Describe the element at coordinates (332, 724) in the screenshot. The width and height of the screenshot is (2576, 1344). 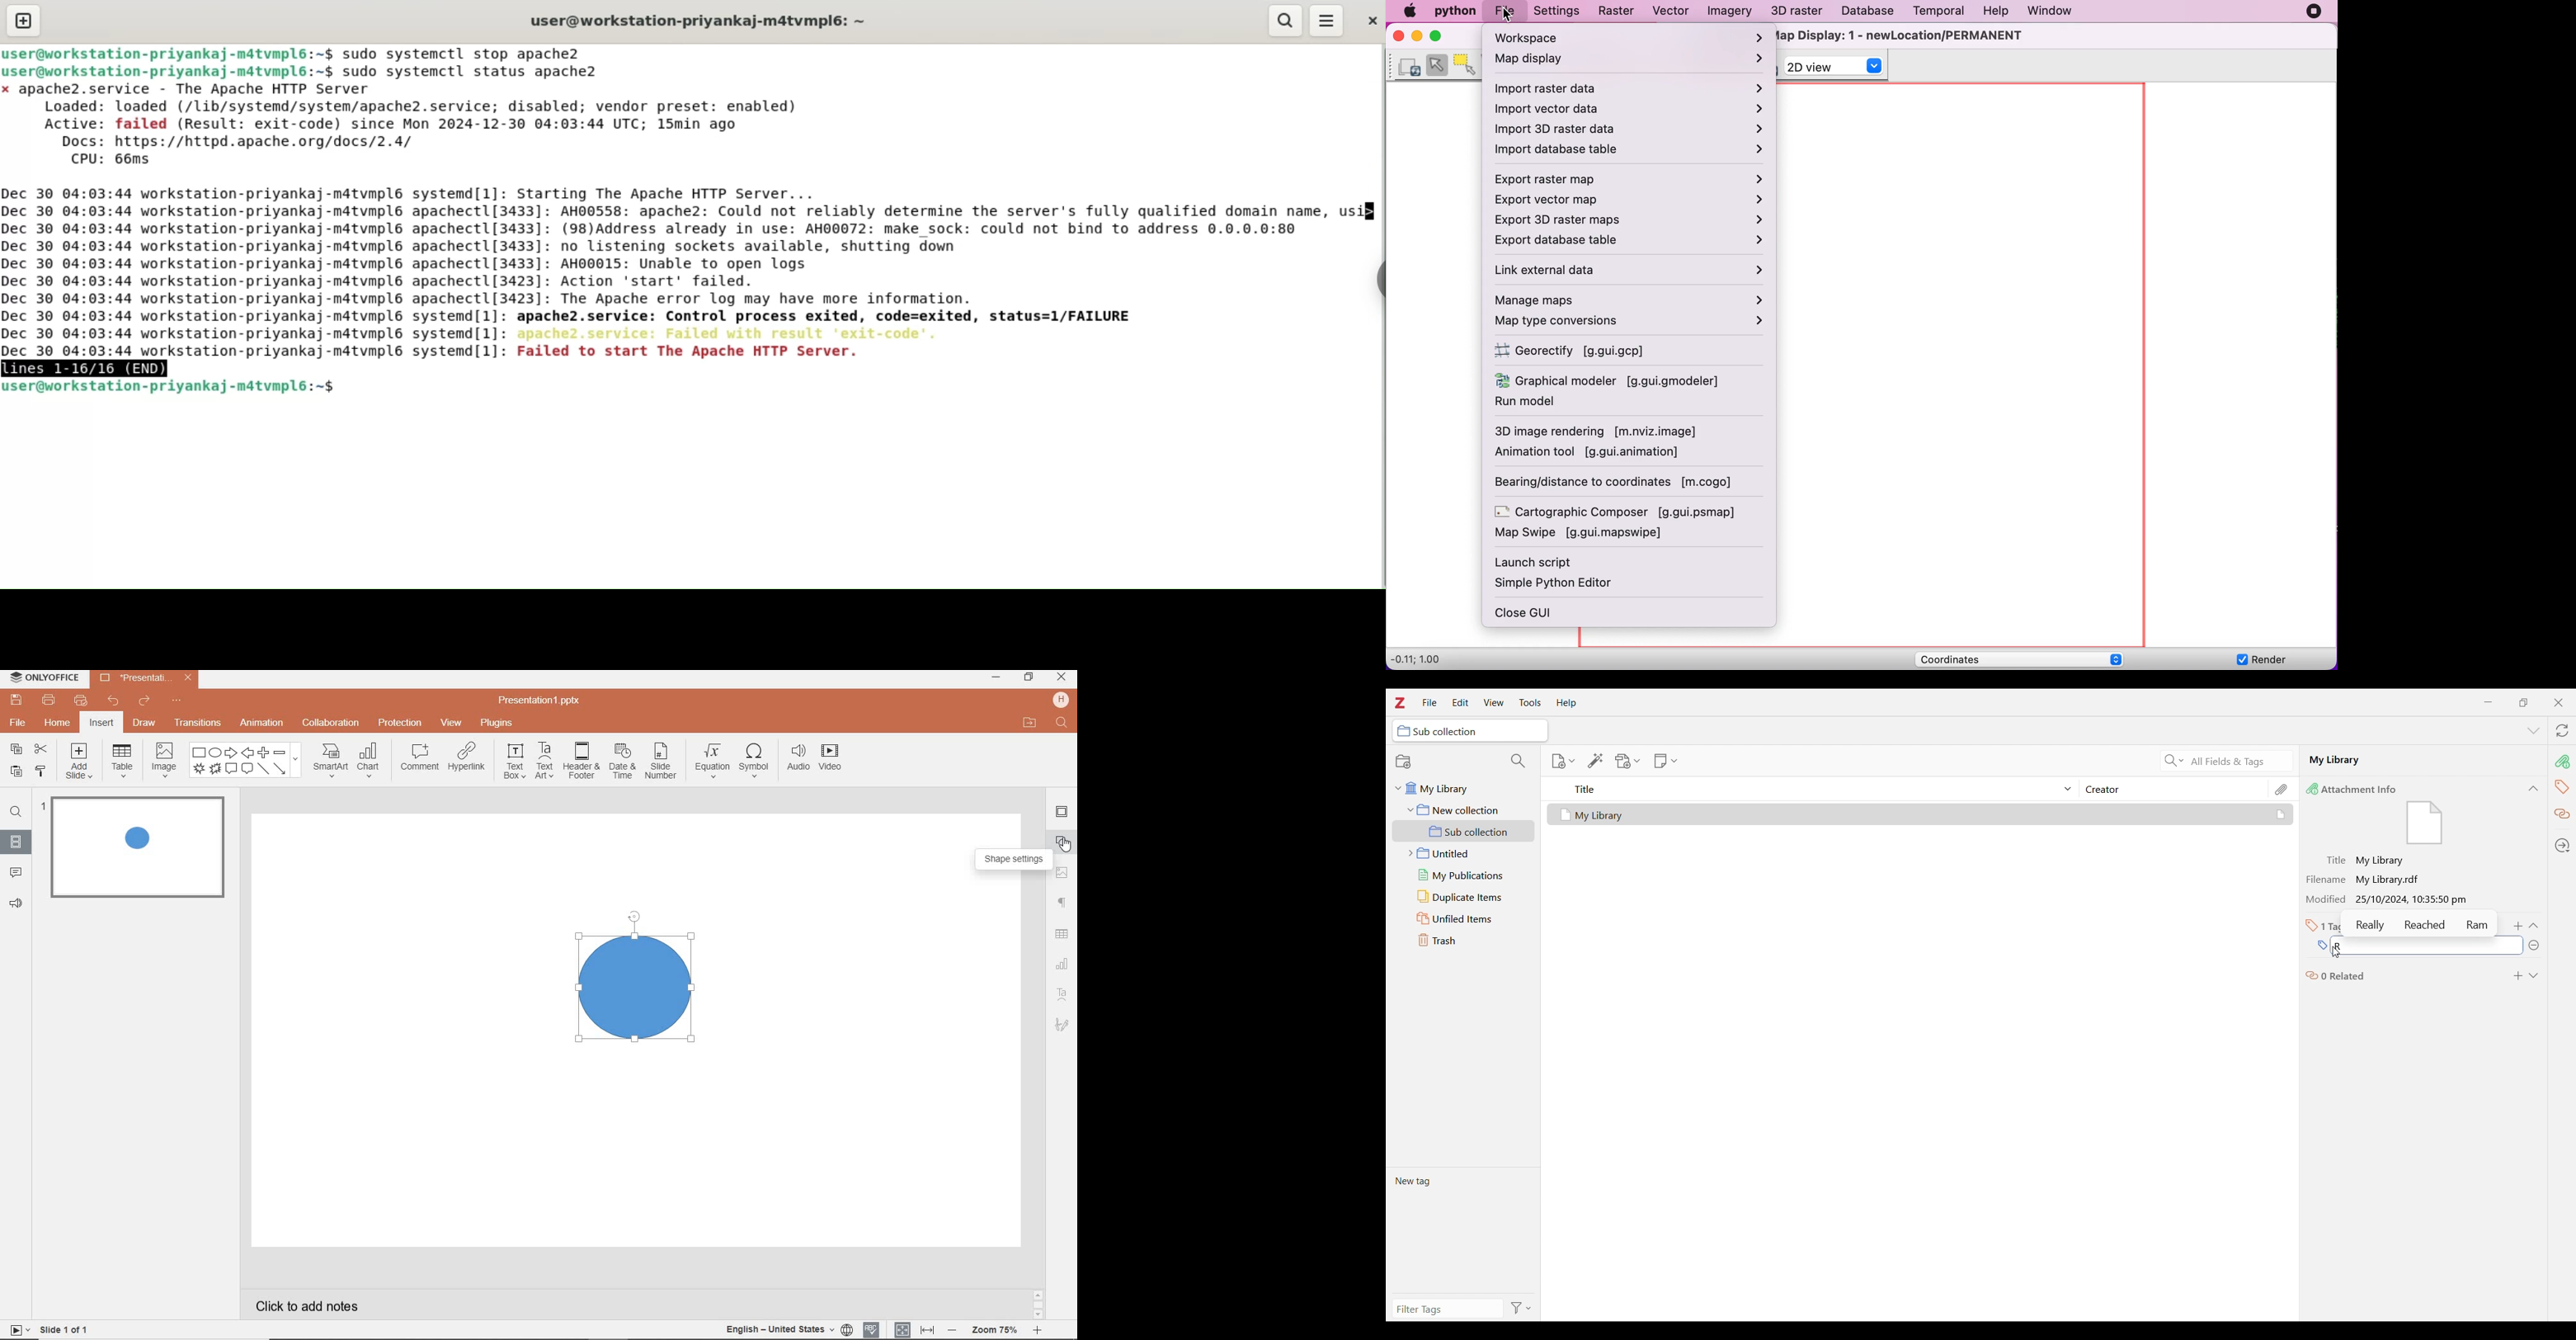
I see `collaboration` at that location.